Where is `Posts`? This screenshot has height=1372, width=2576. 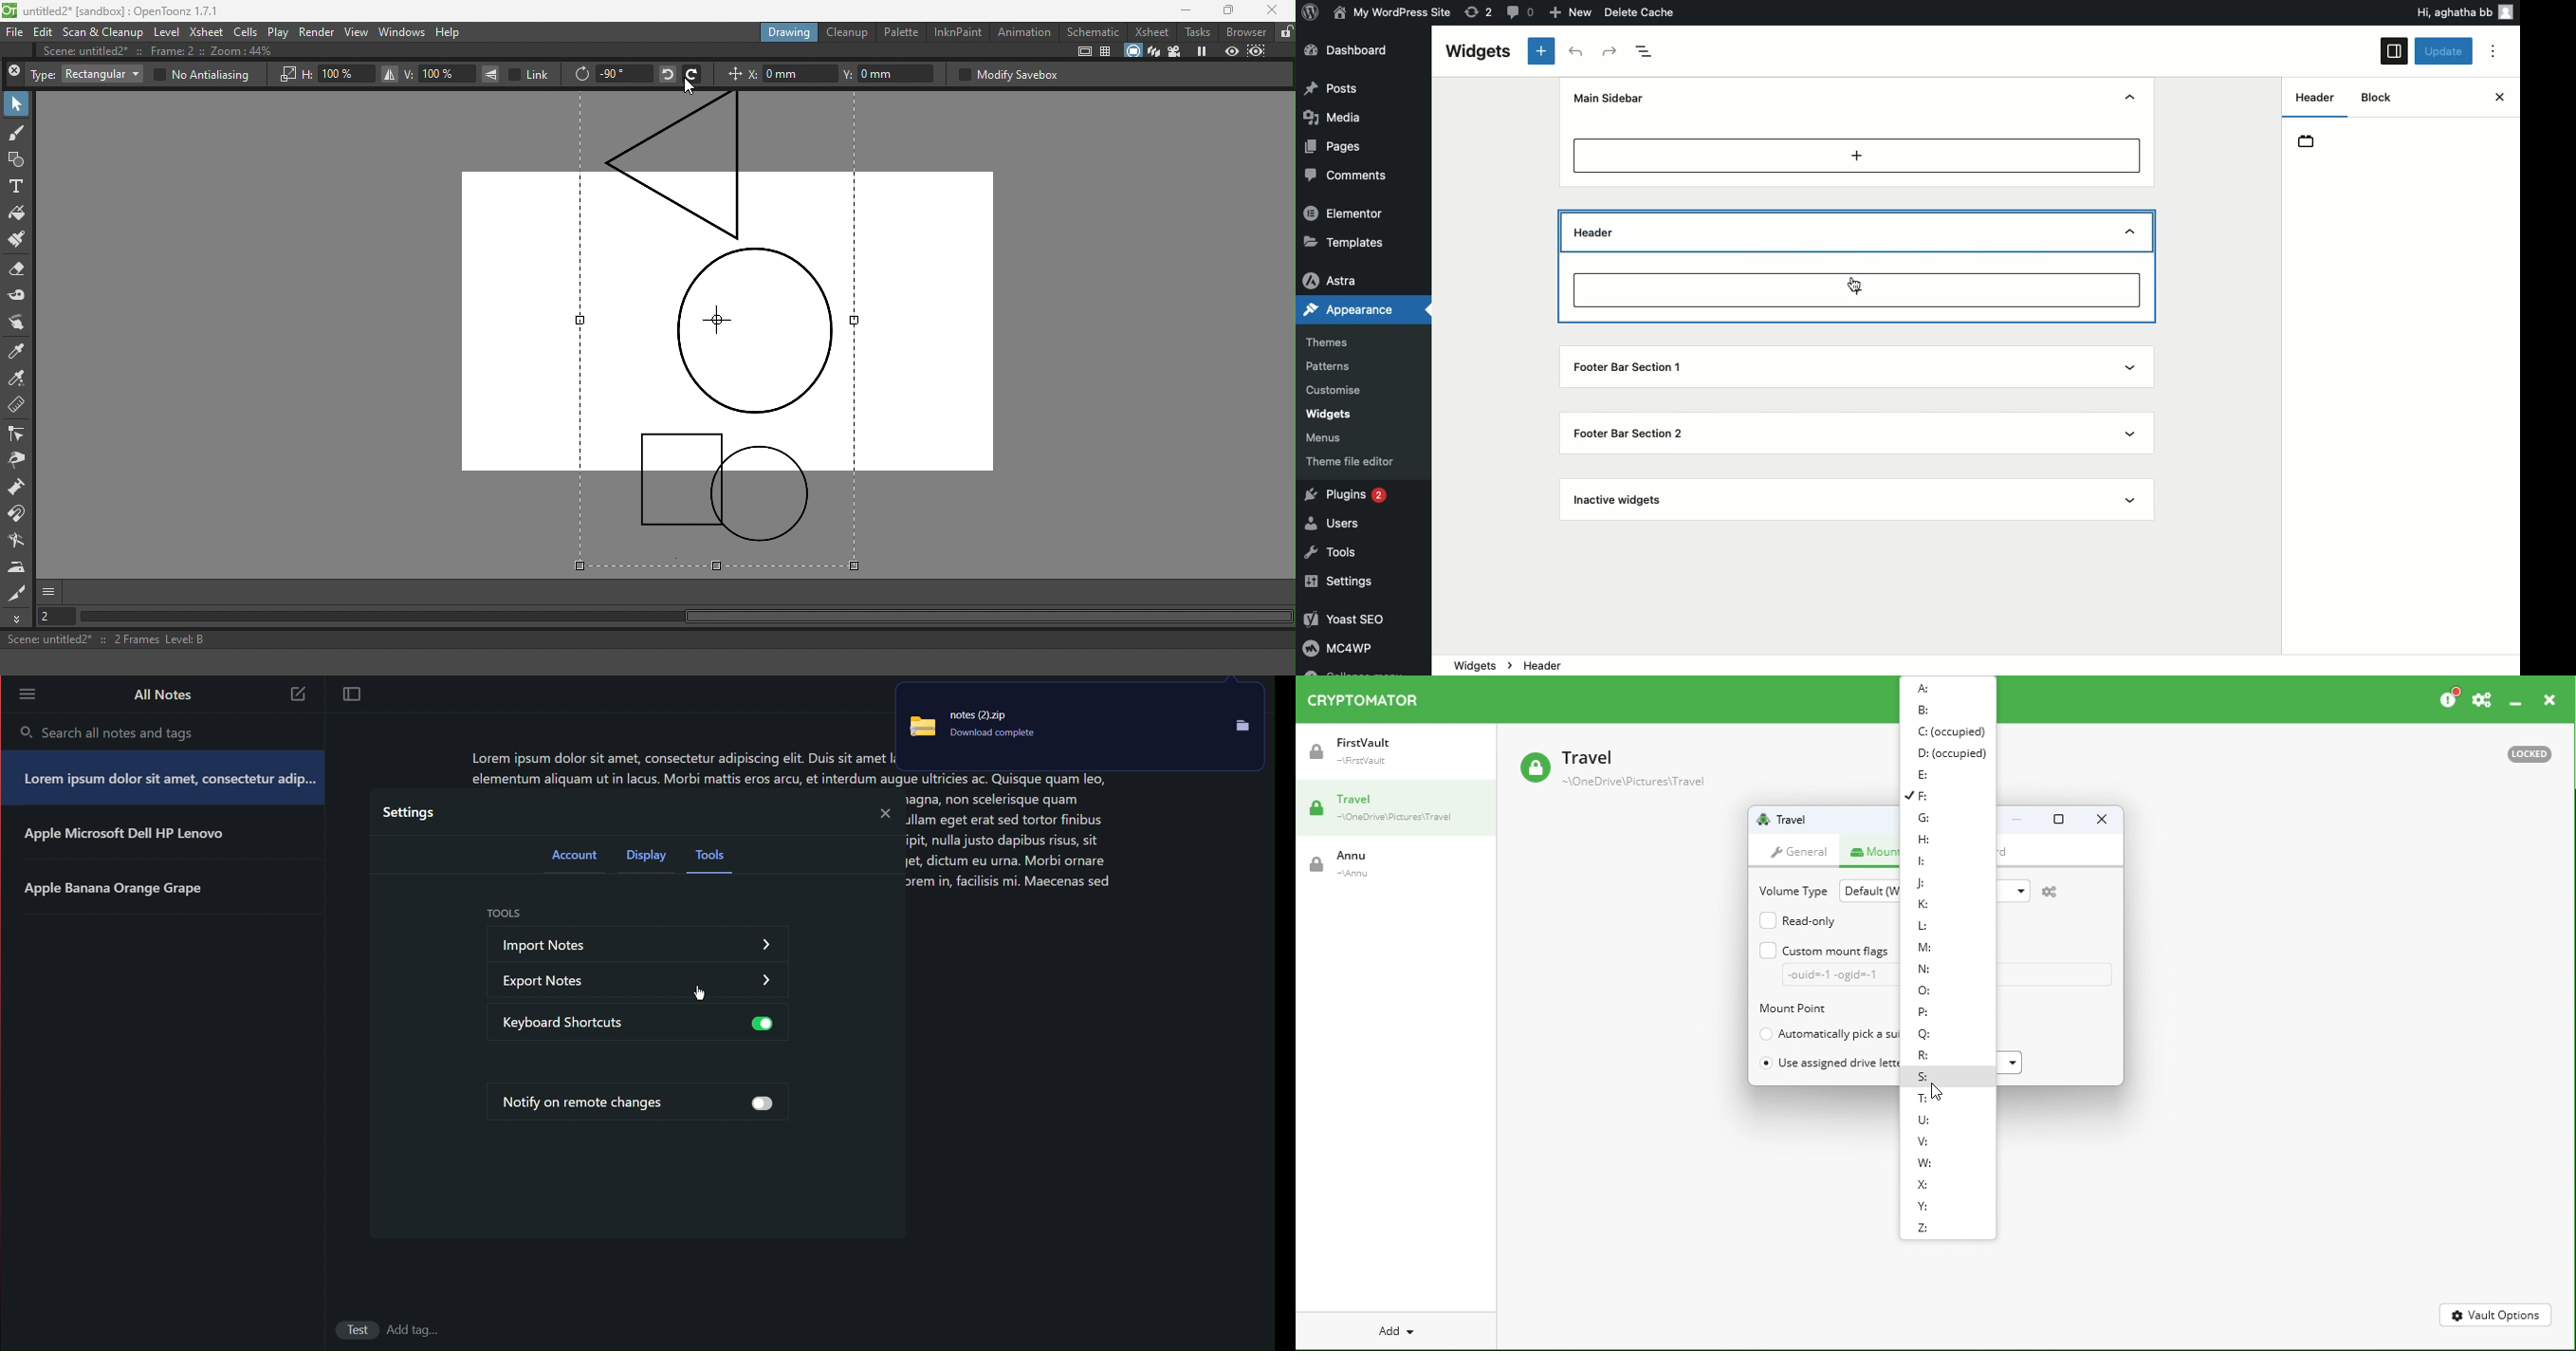
Posts is located at coordinates (1333, 88).